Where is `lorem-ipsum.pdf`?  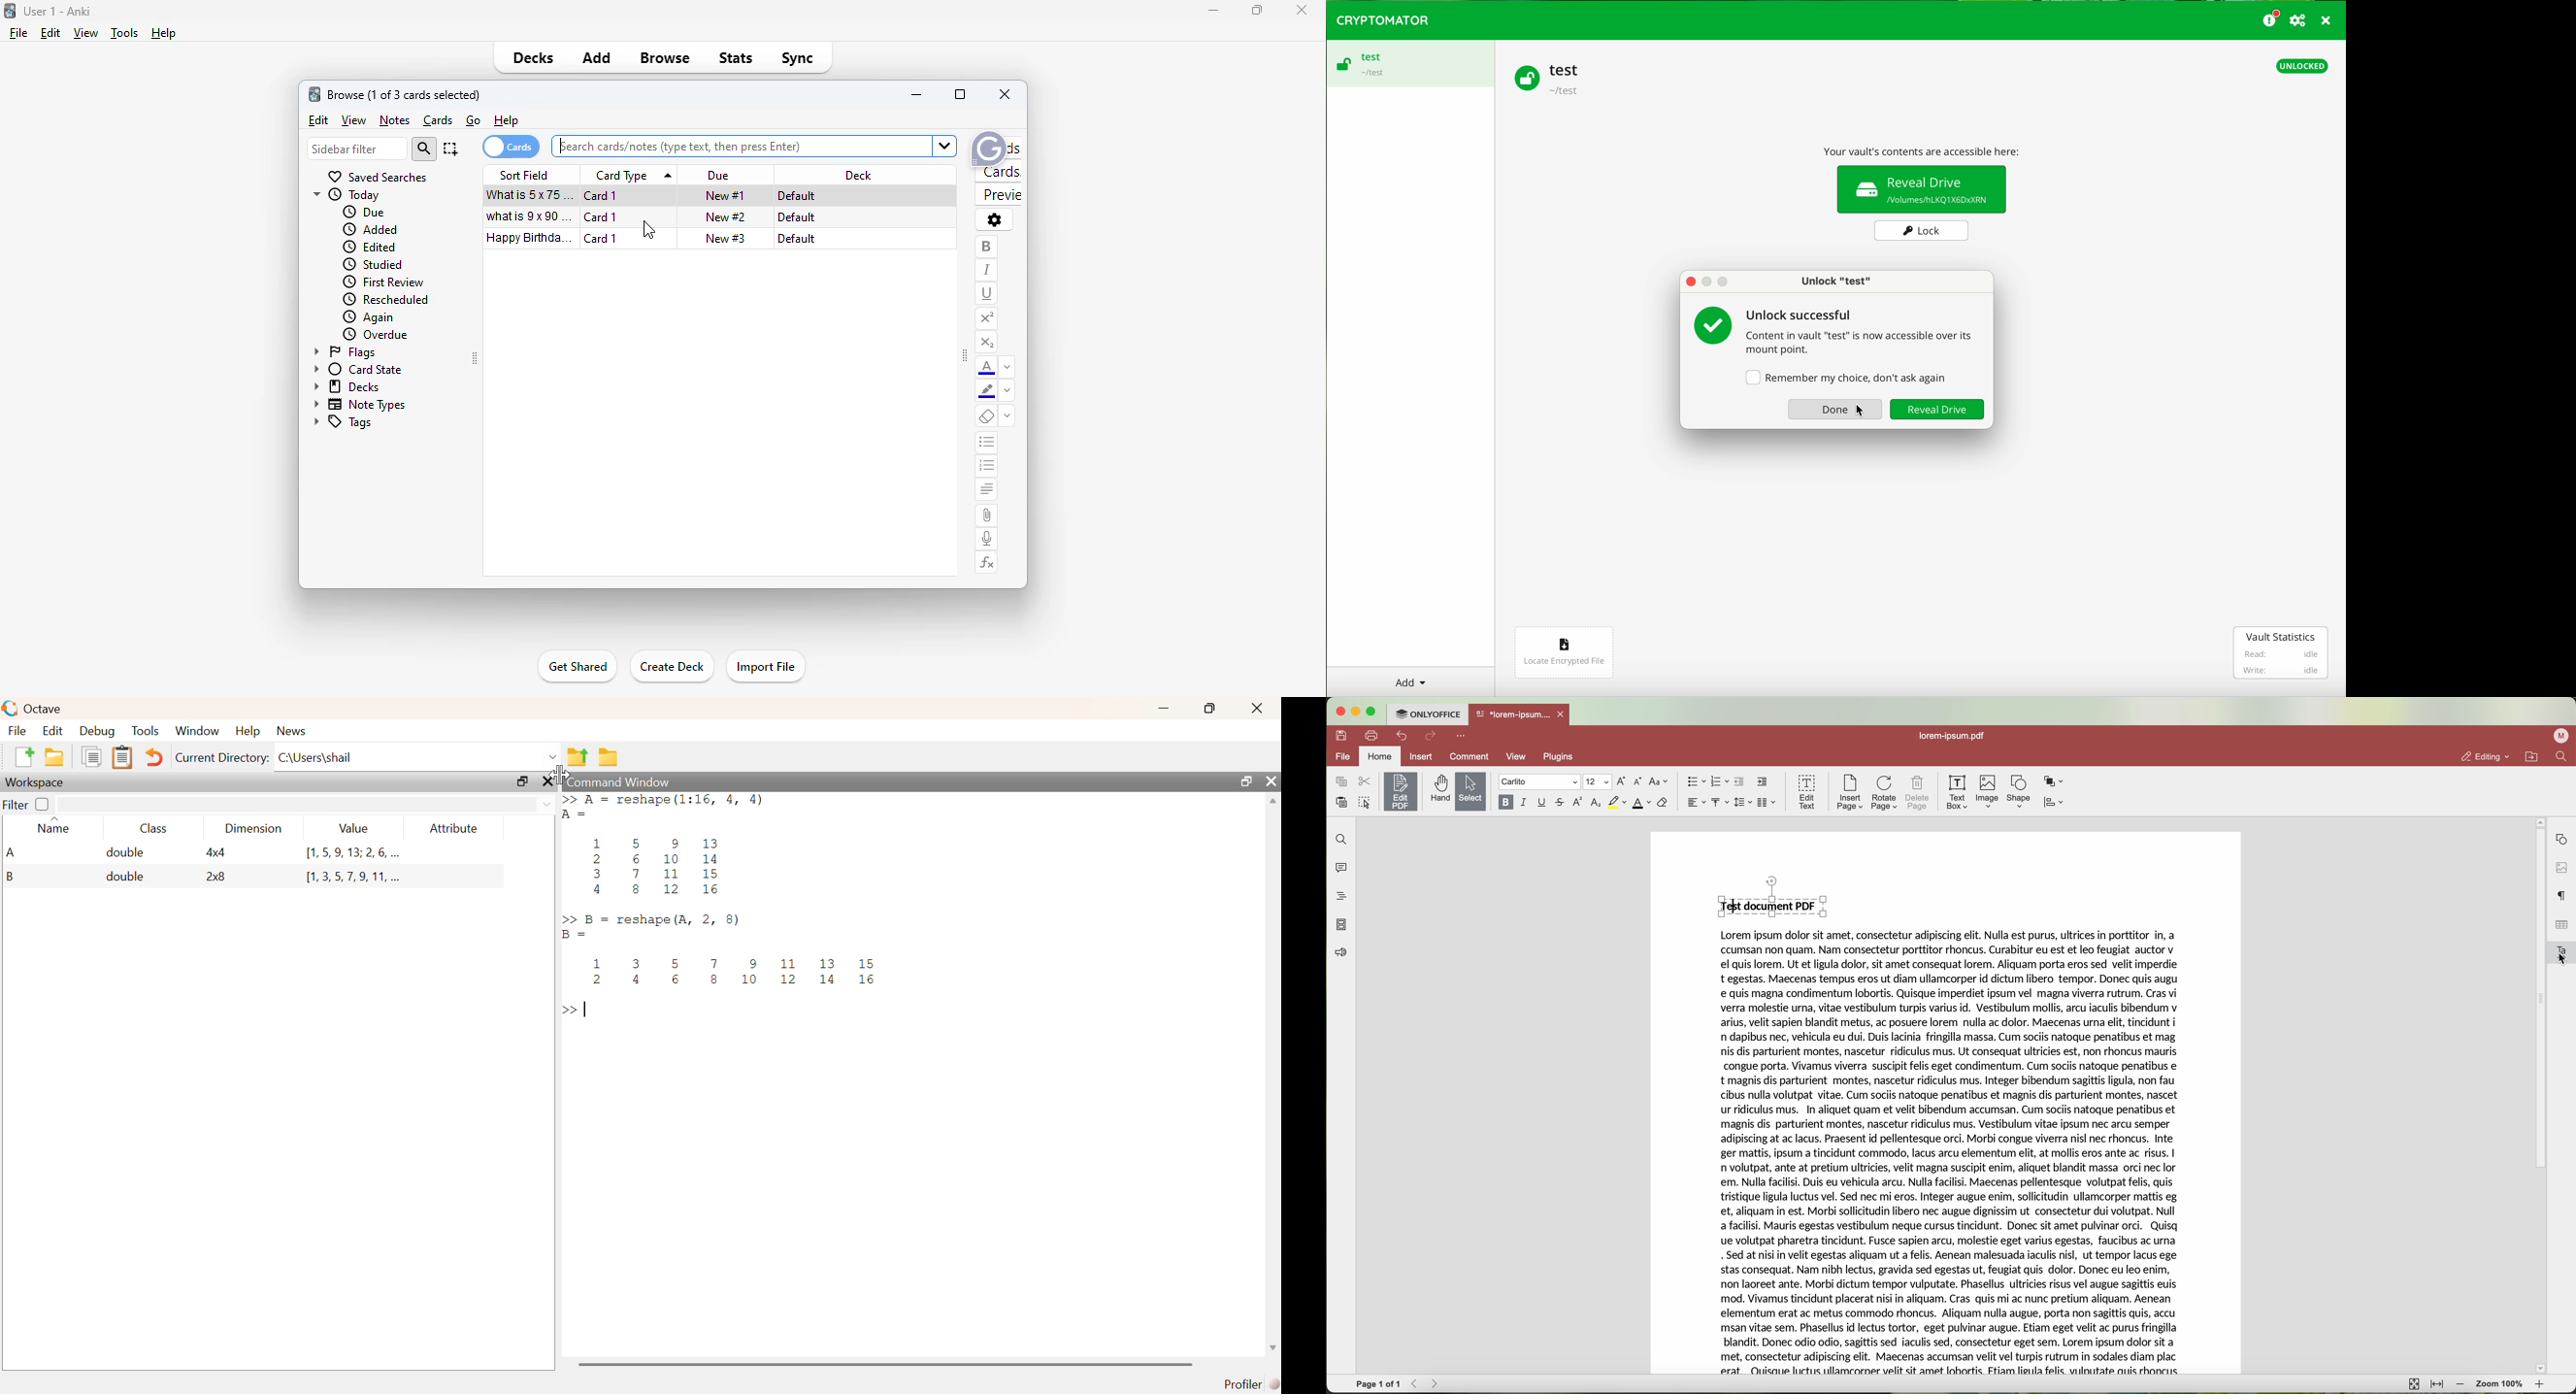 lorem-ipsum.pdf is located at coordinates (1951, 737).